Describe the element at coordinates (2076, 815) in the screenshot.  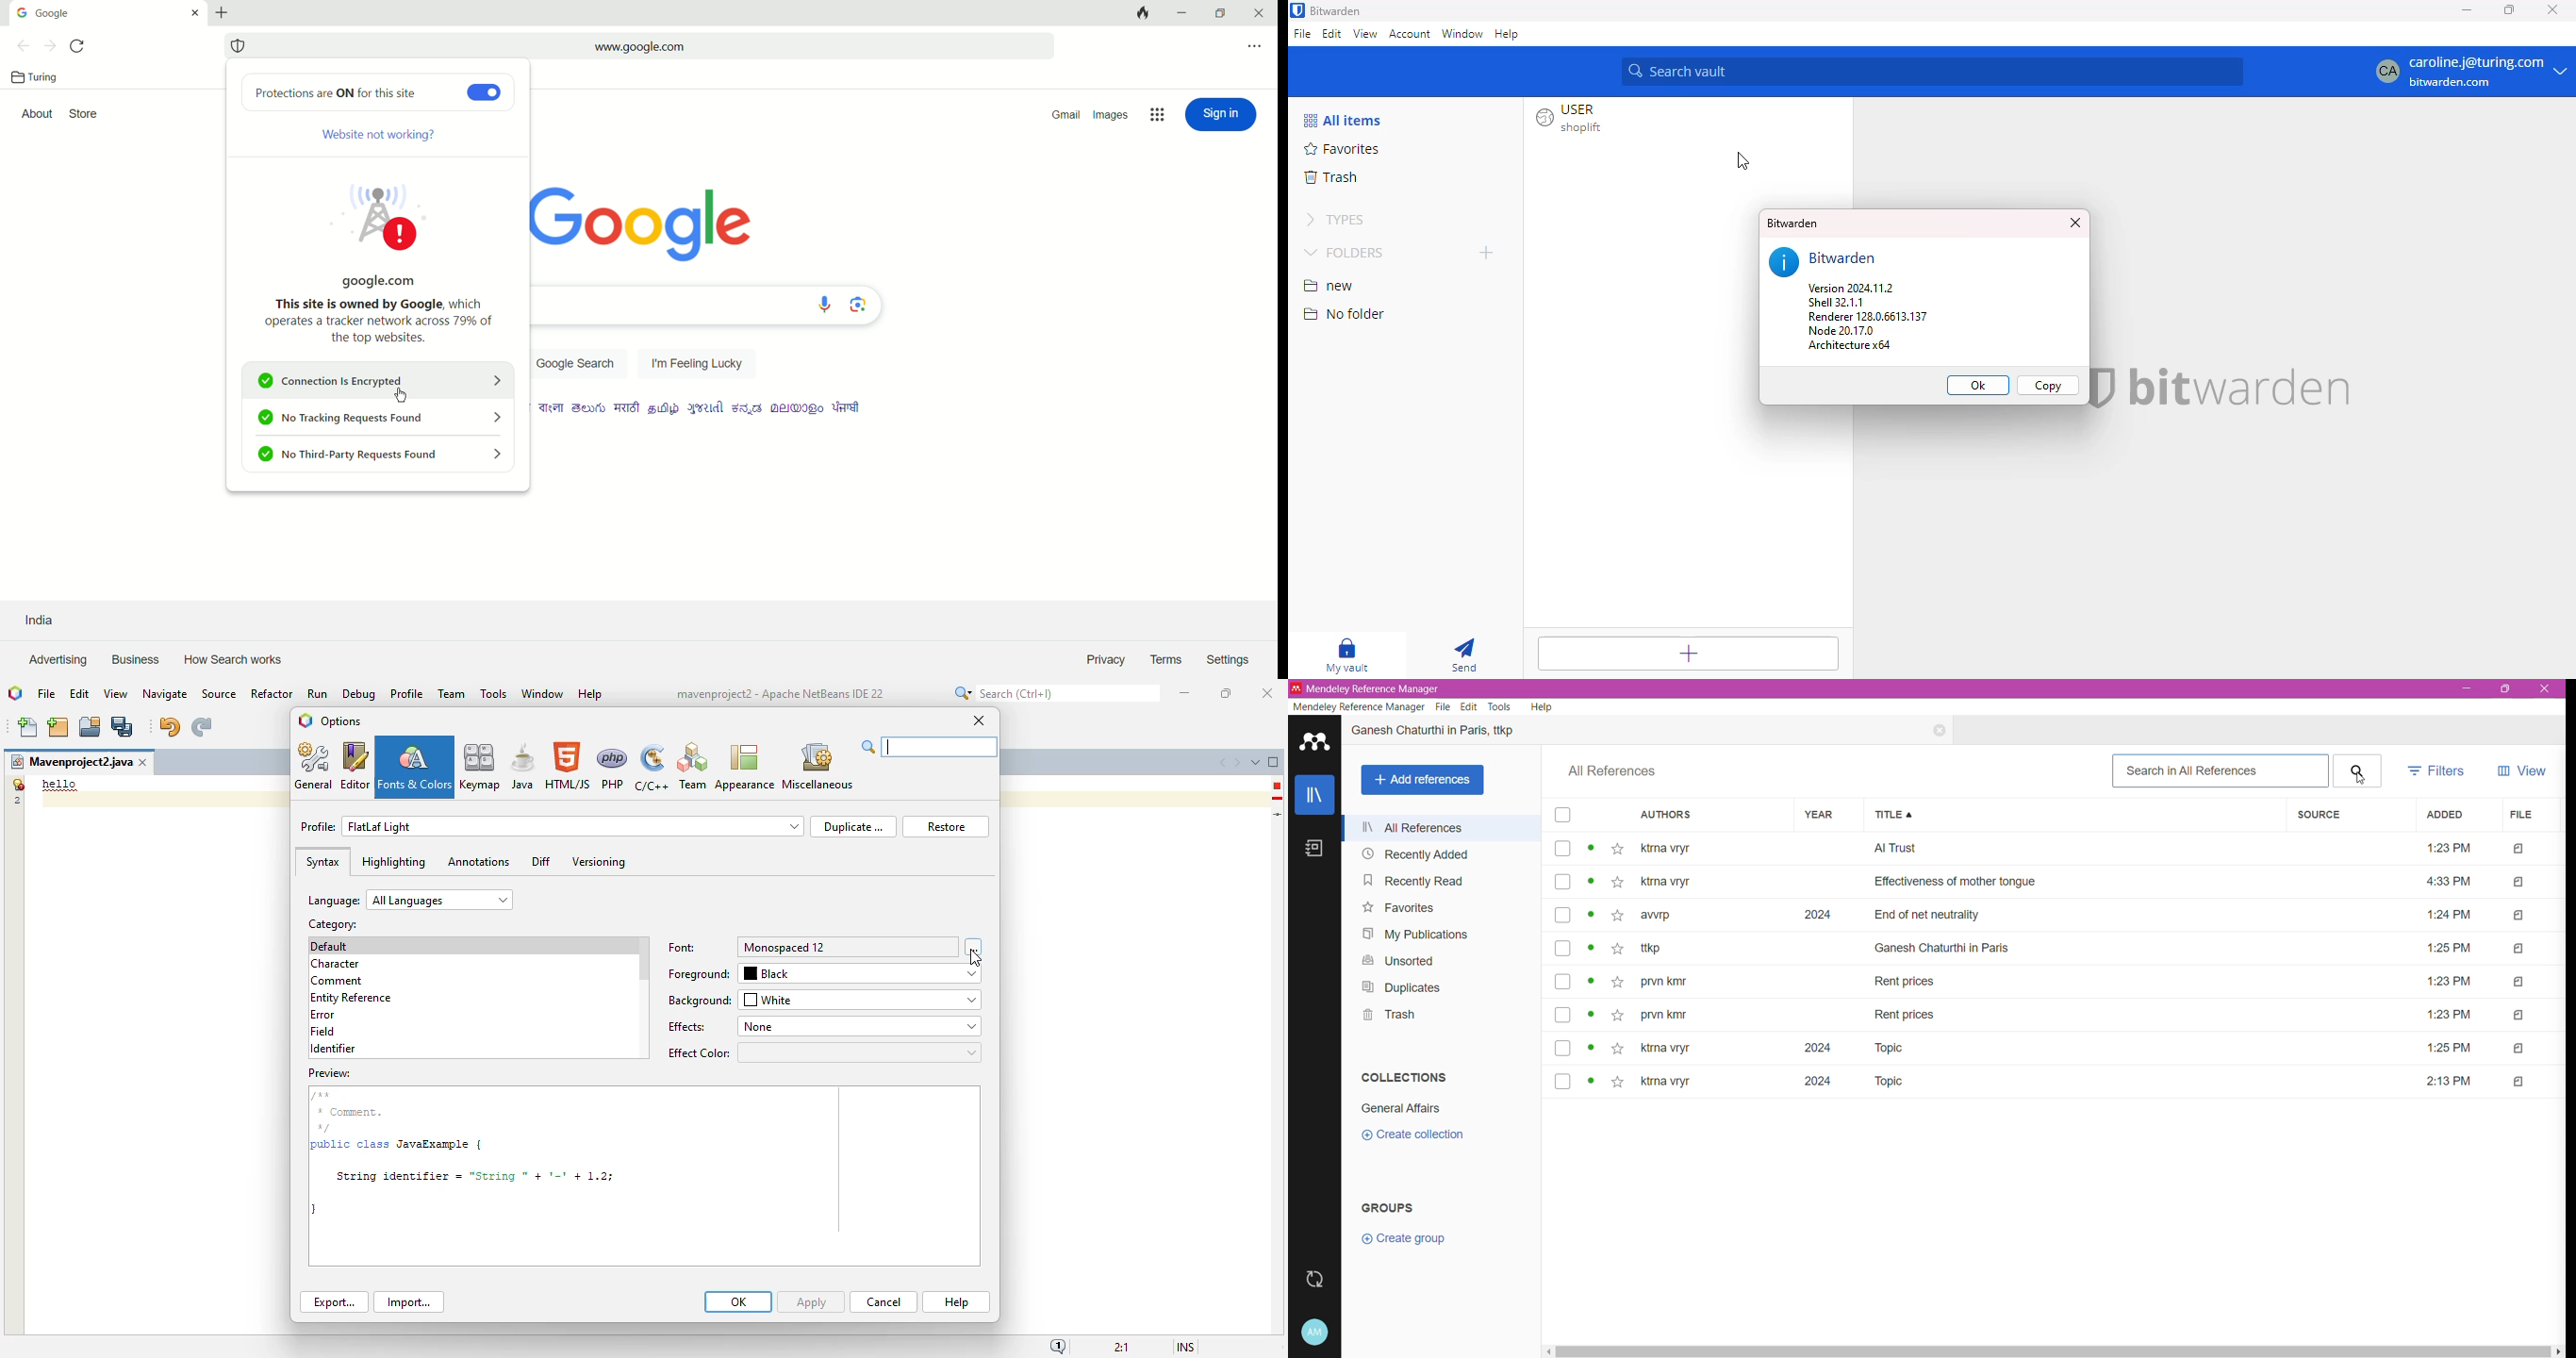
I see `Title` at that location.